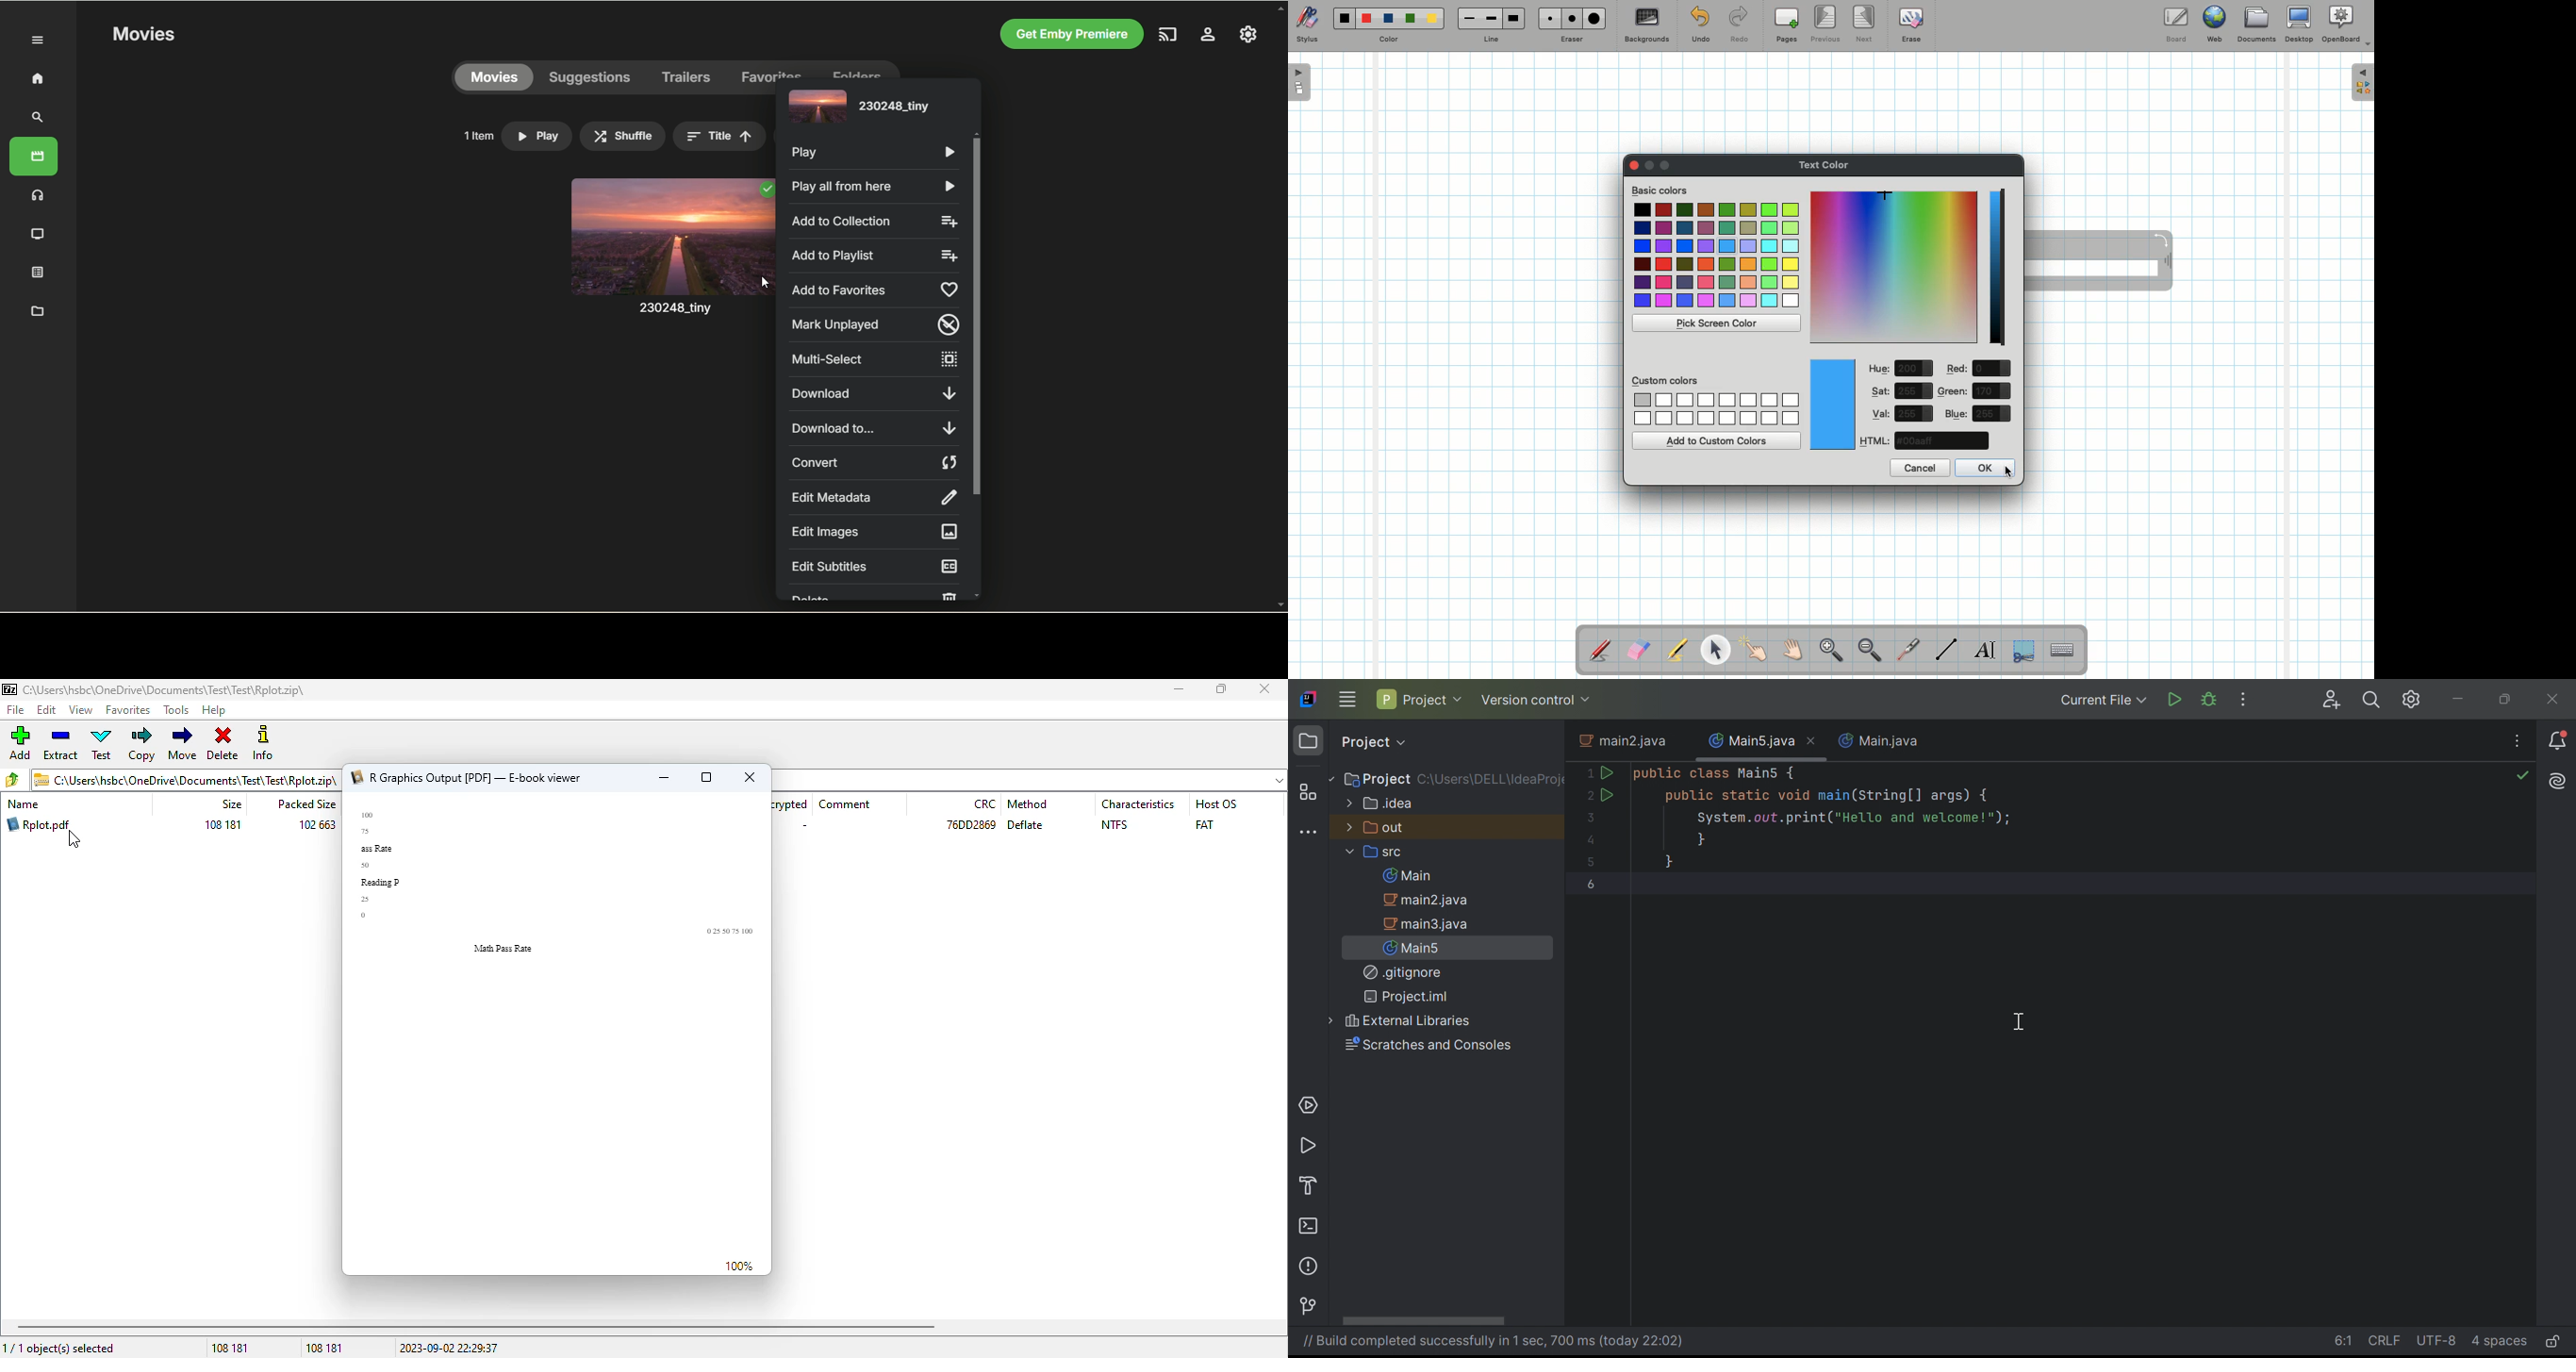  What do you see at coordinates (1169, 34) in the screenshot?
I see `play on another device` at bounding box center [1169, 34].